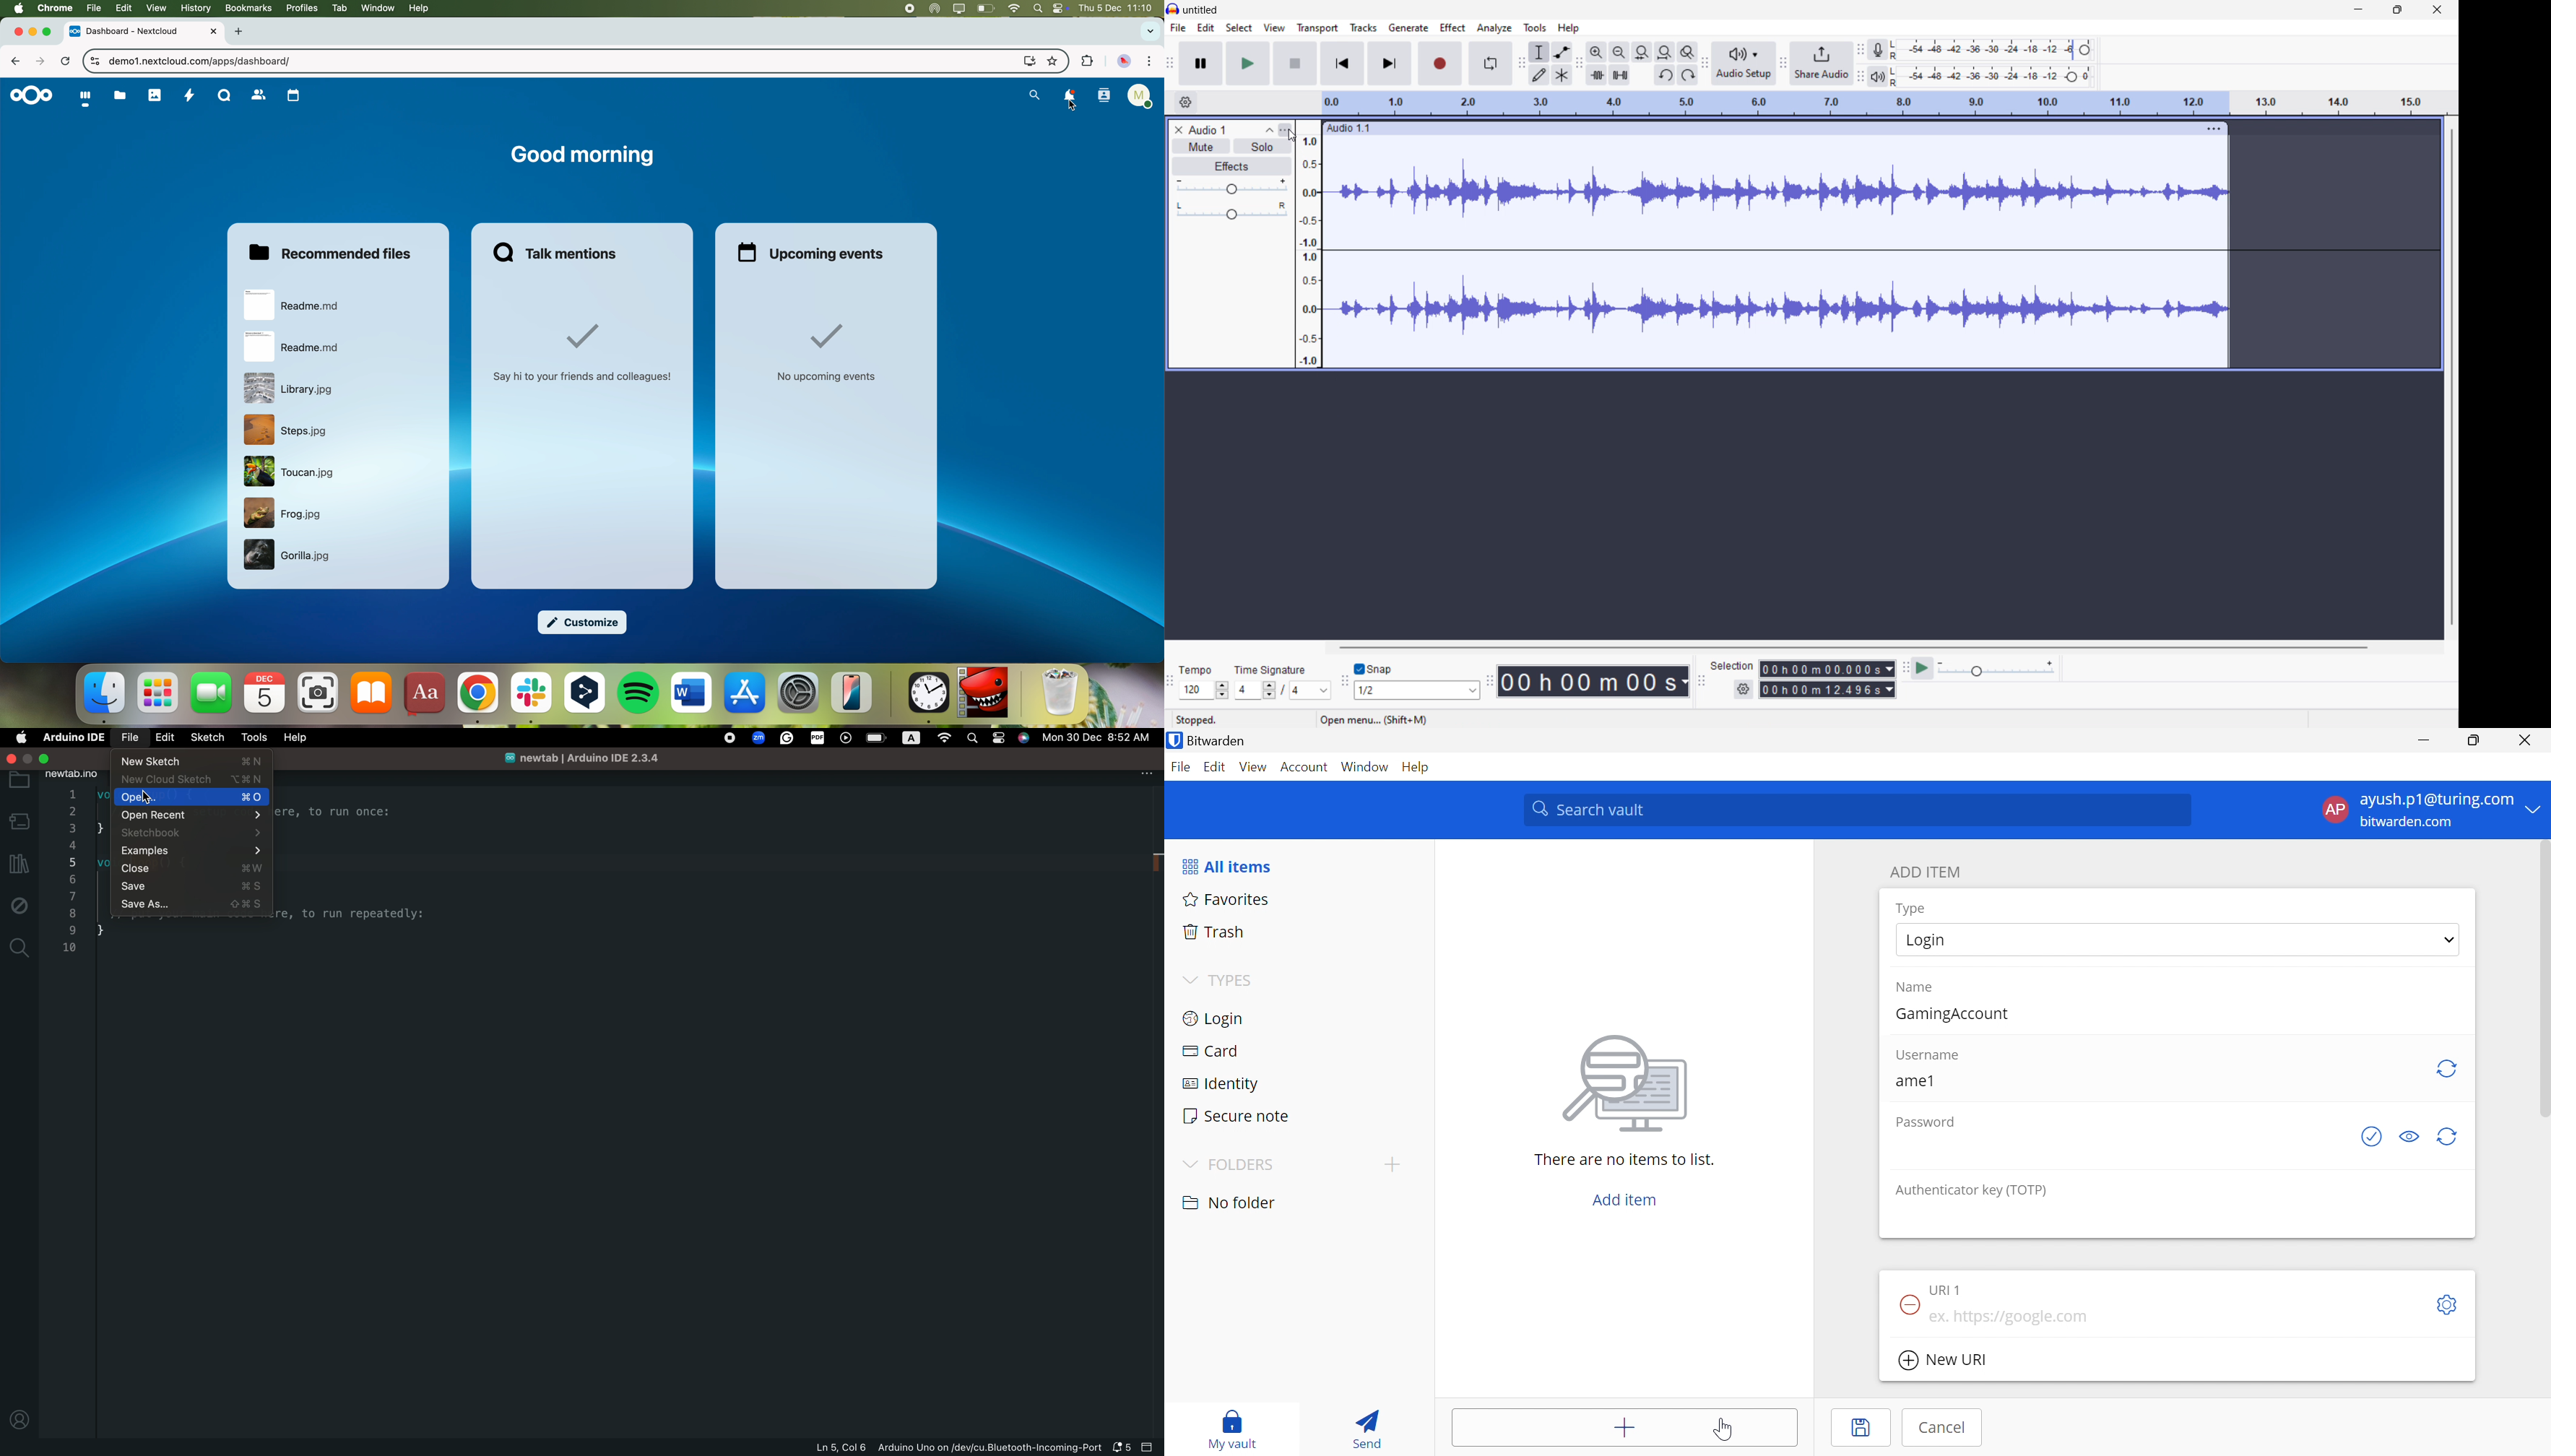 This screenshot has height=1456, width=2576. I want to click on View, so click(1256, 768).